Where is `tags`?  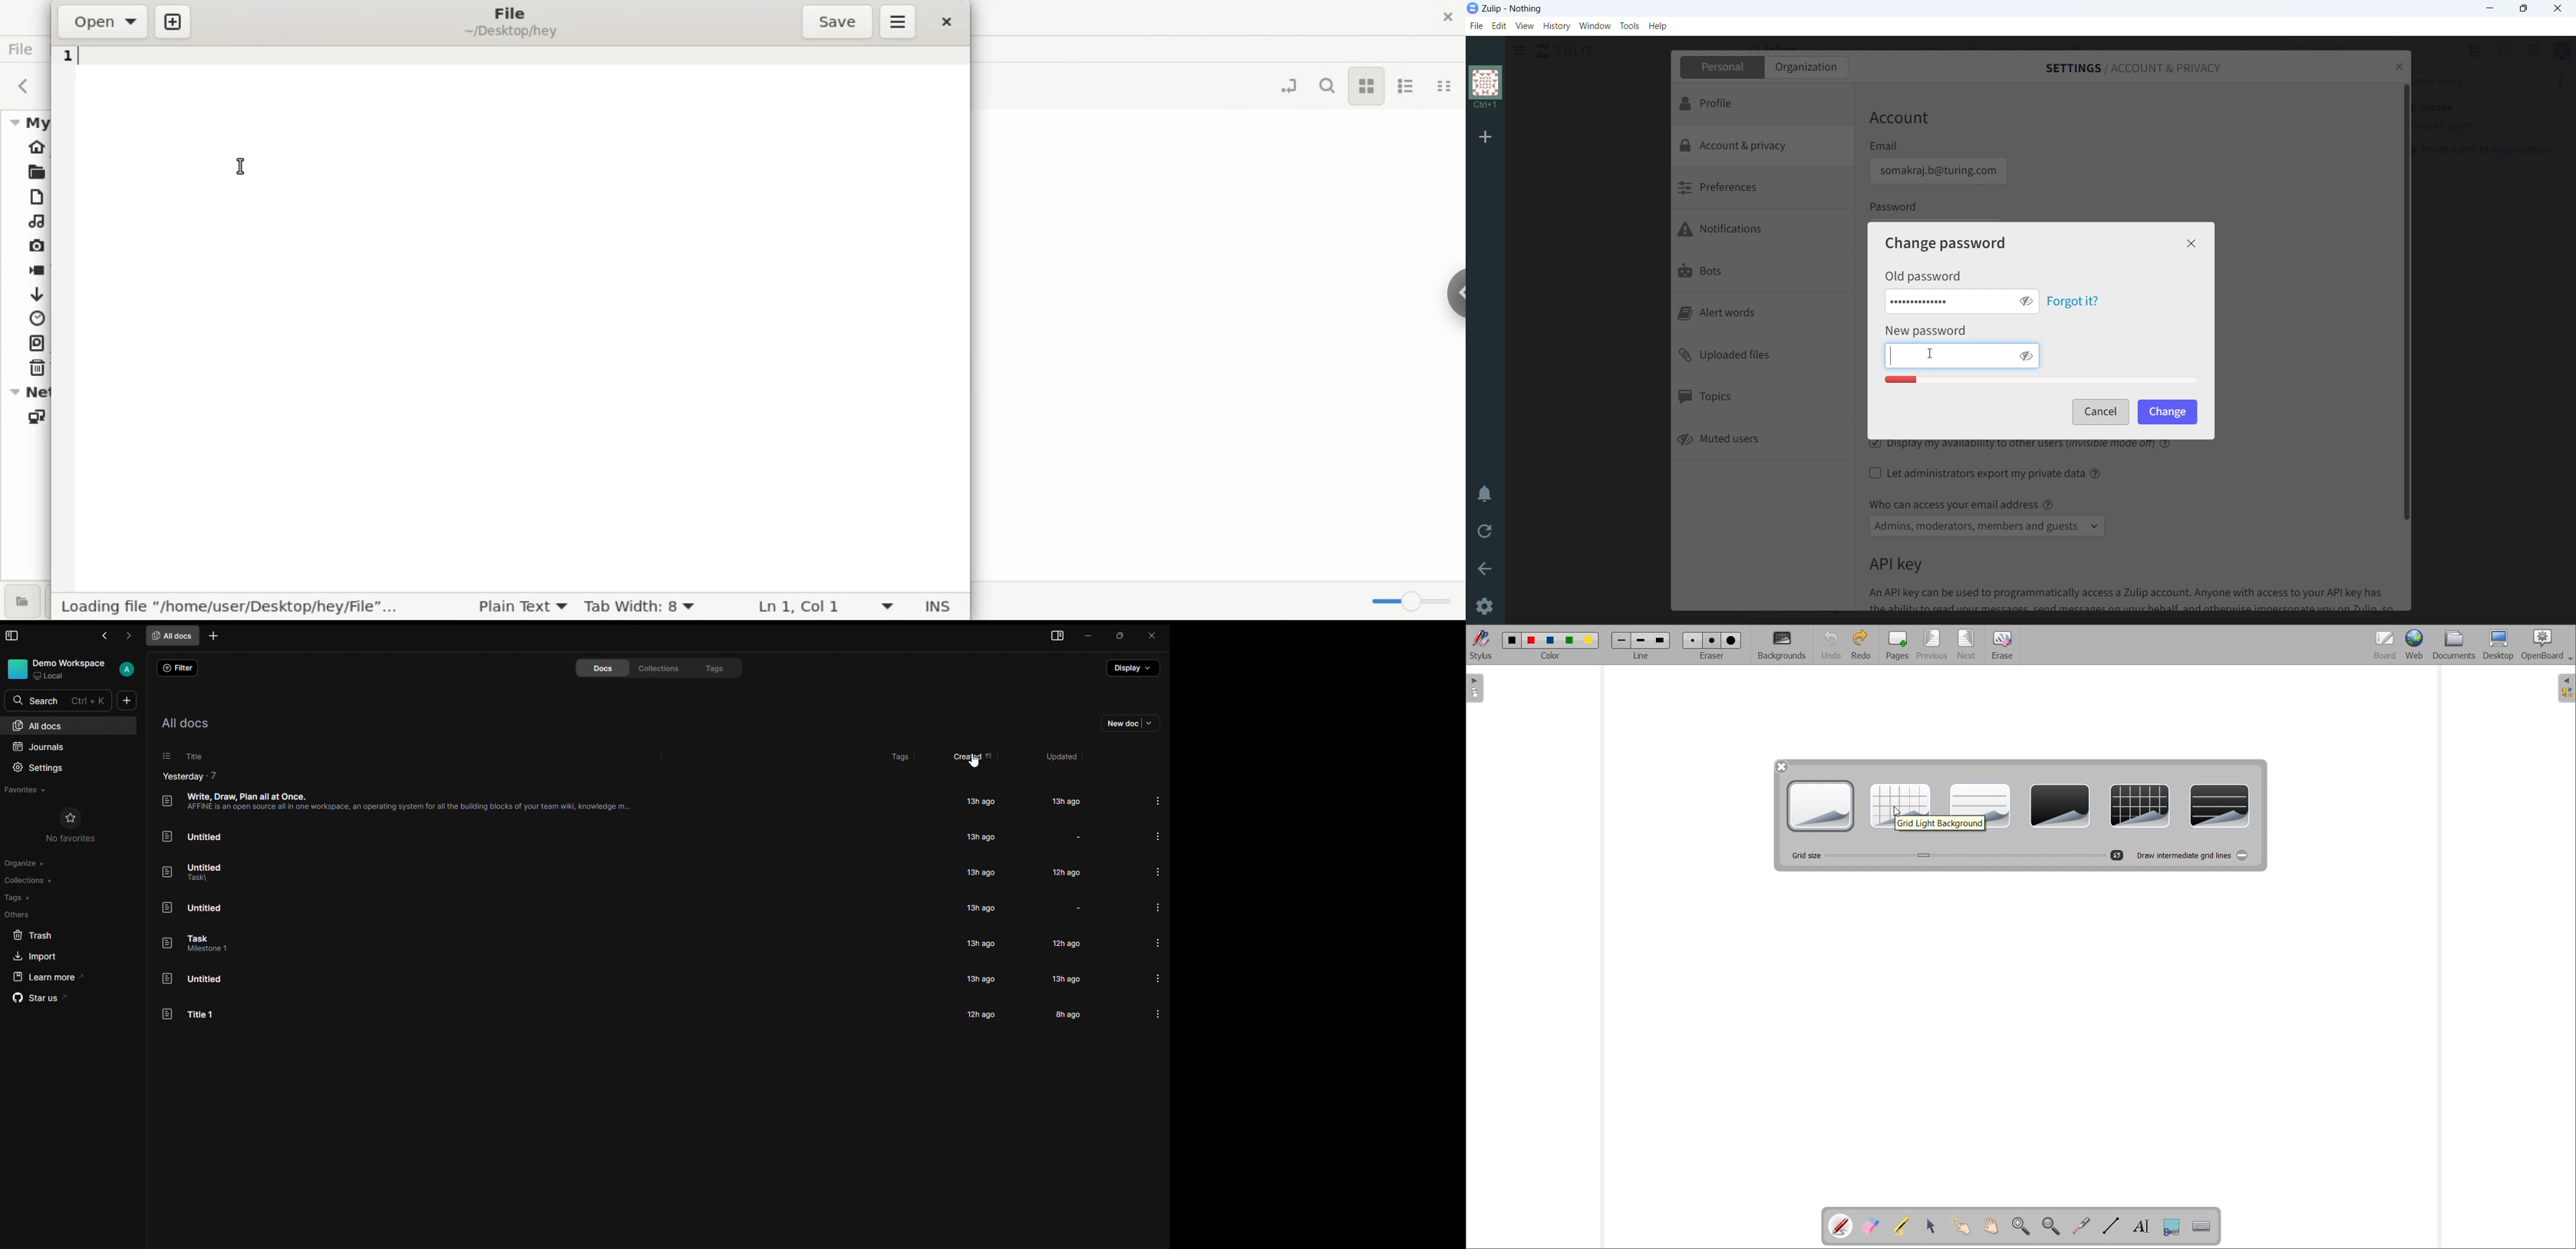 tags is located at coordinates (900, 752).